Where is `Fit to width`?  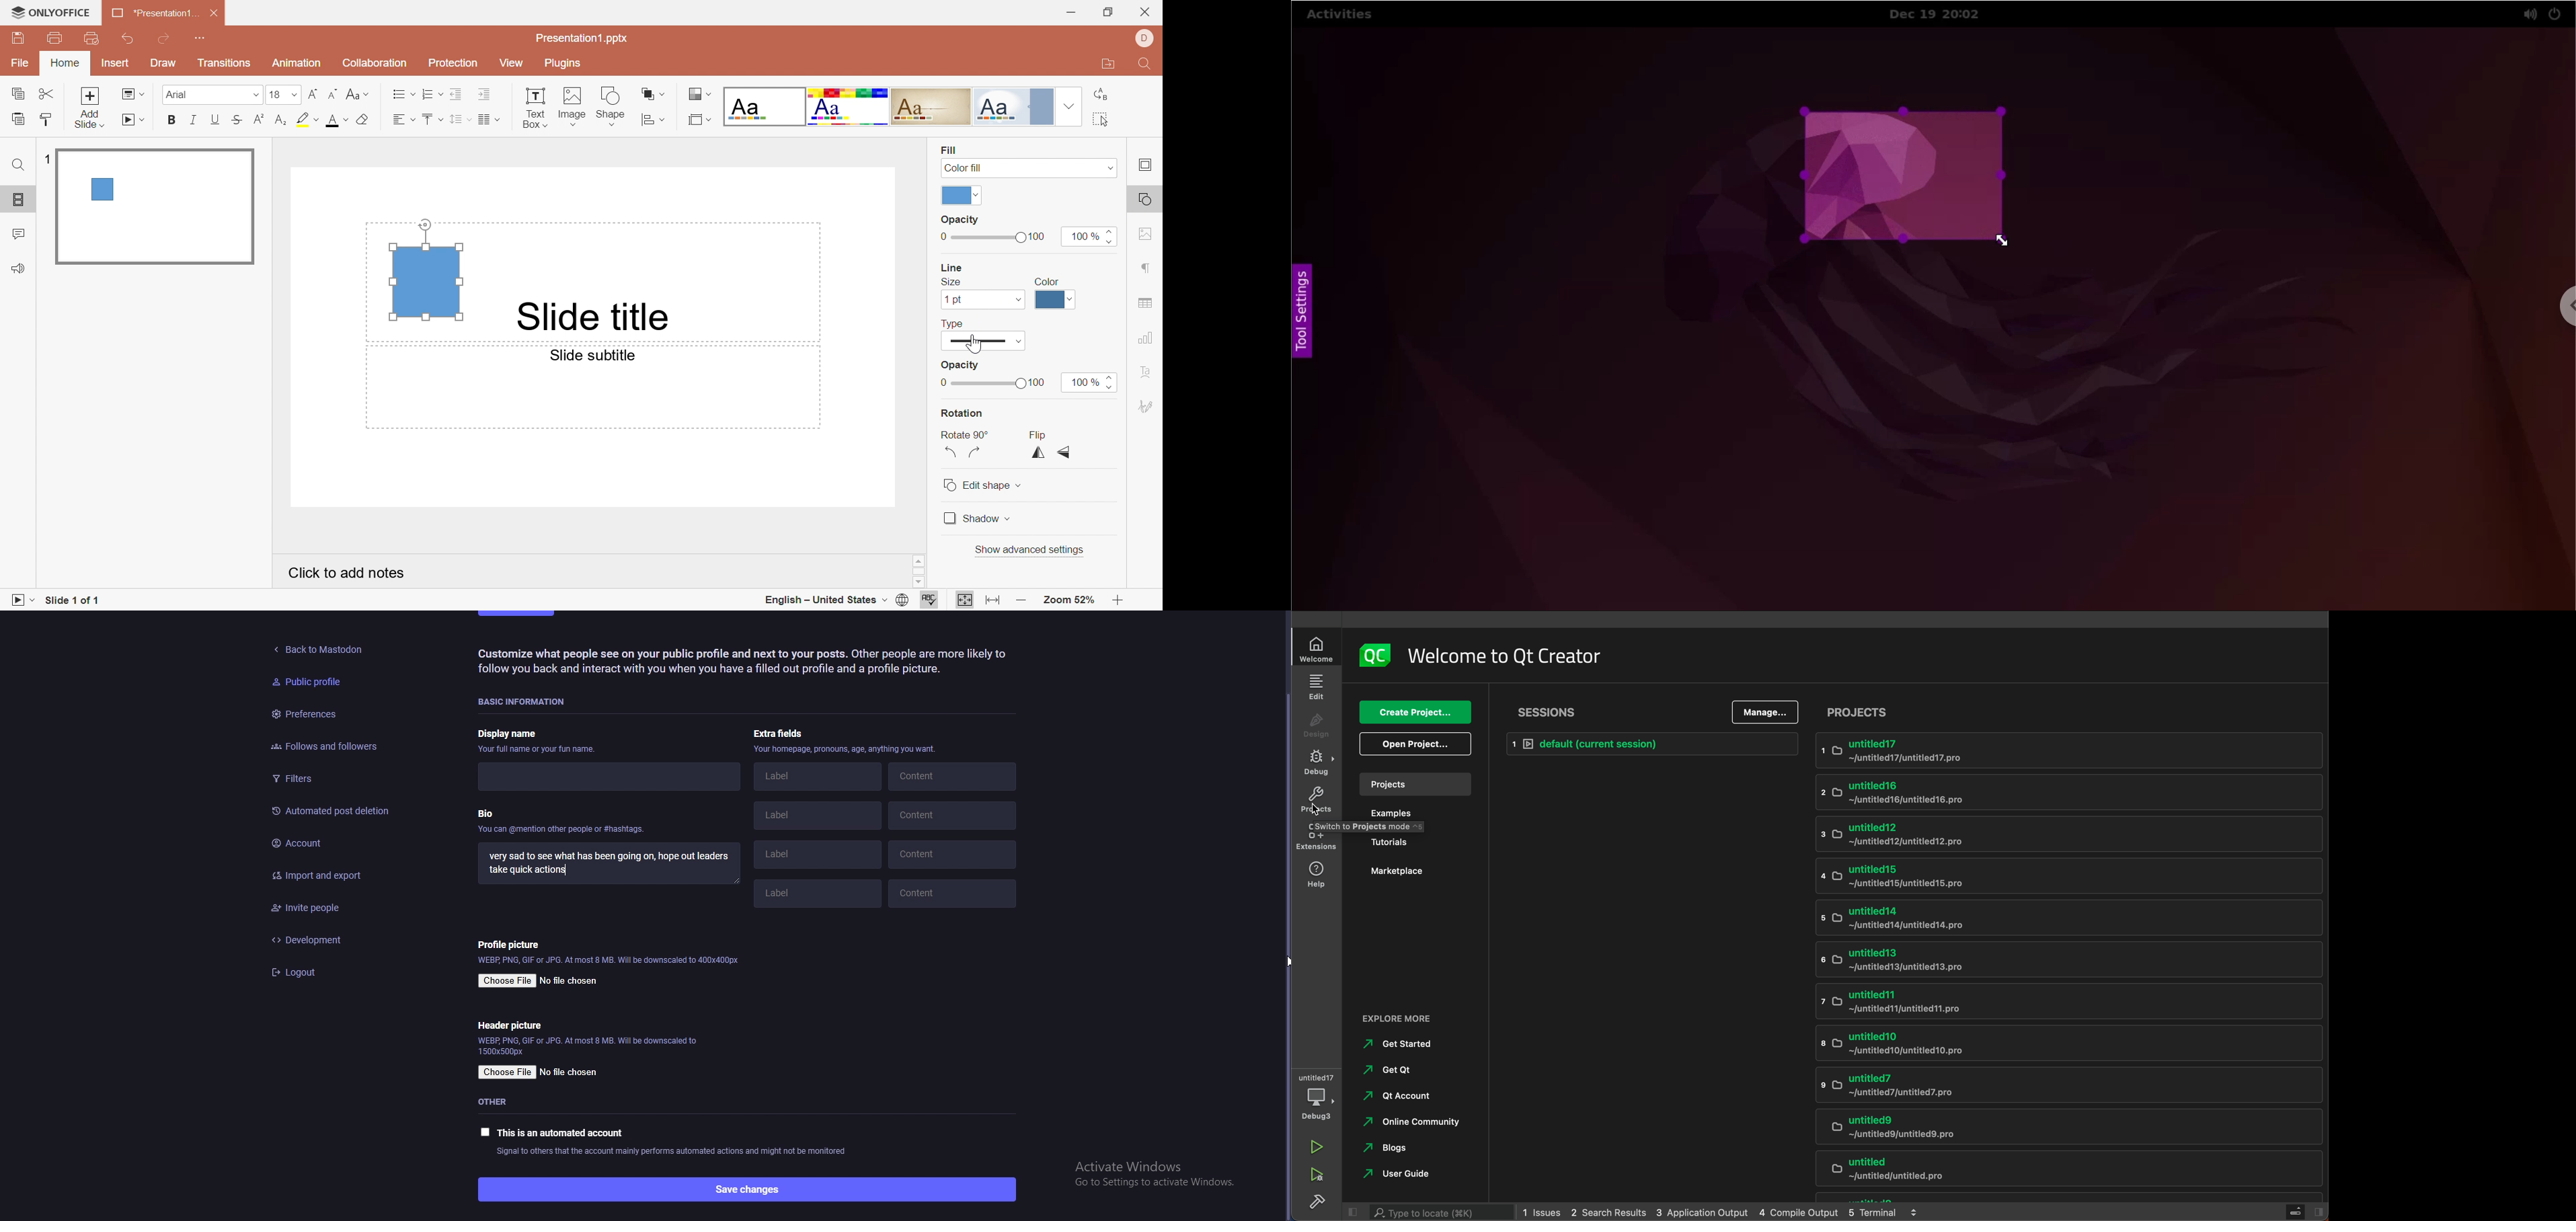 Fit to width is located at coordinates (991, 600).